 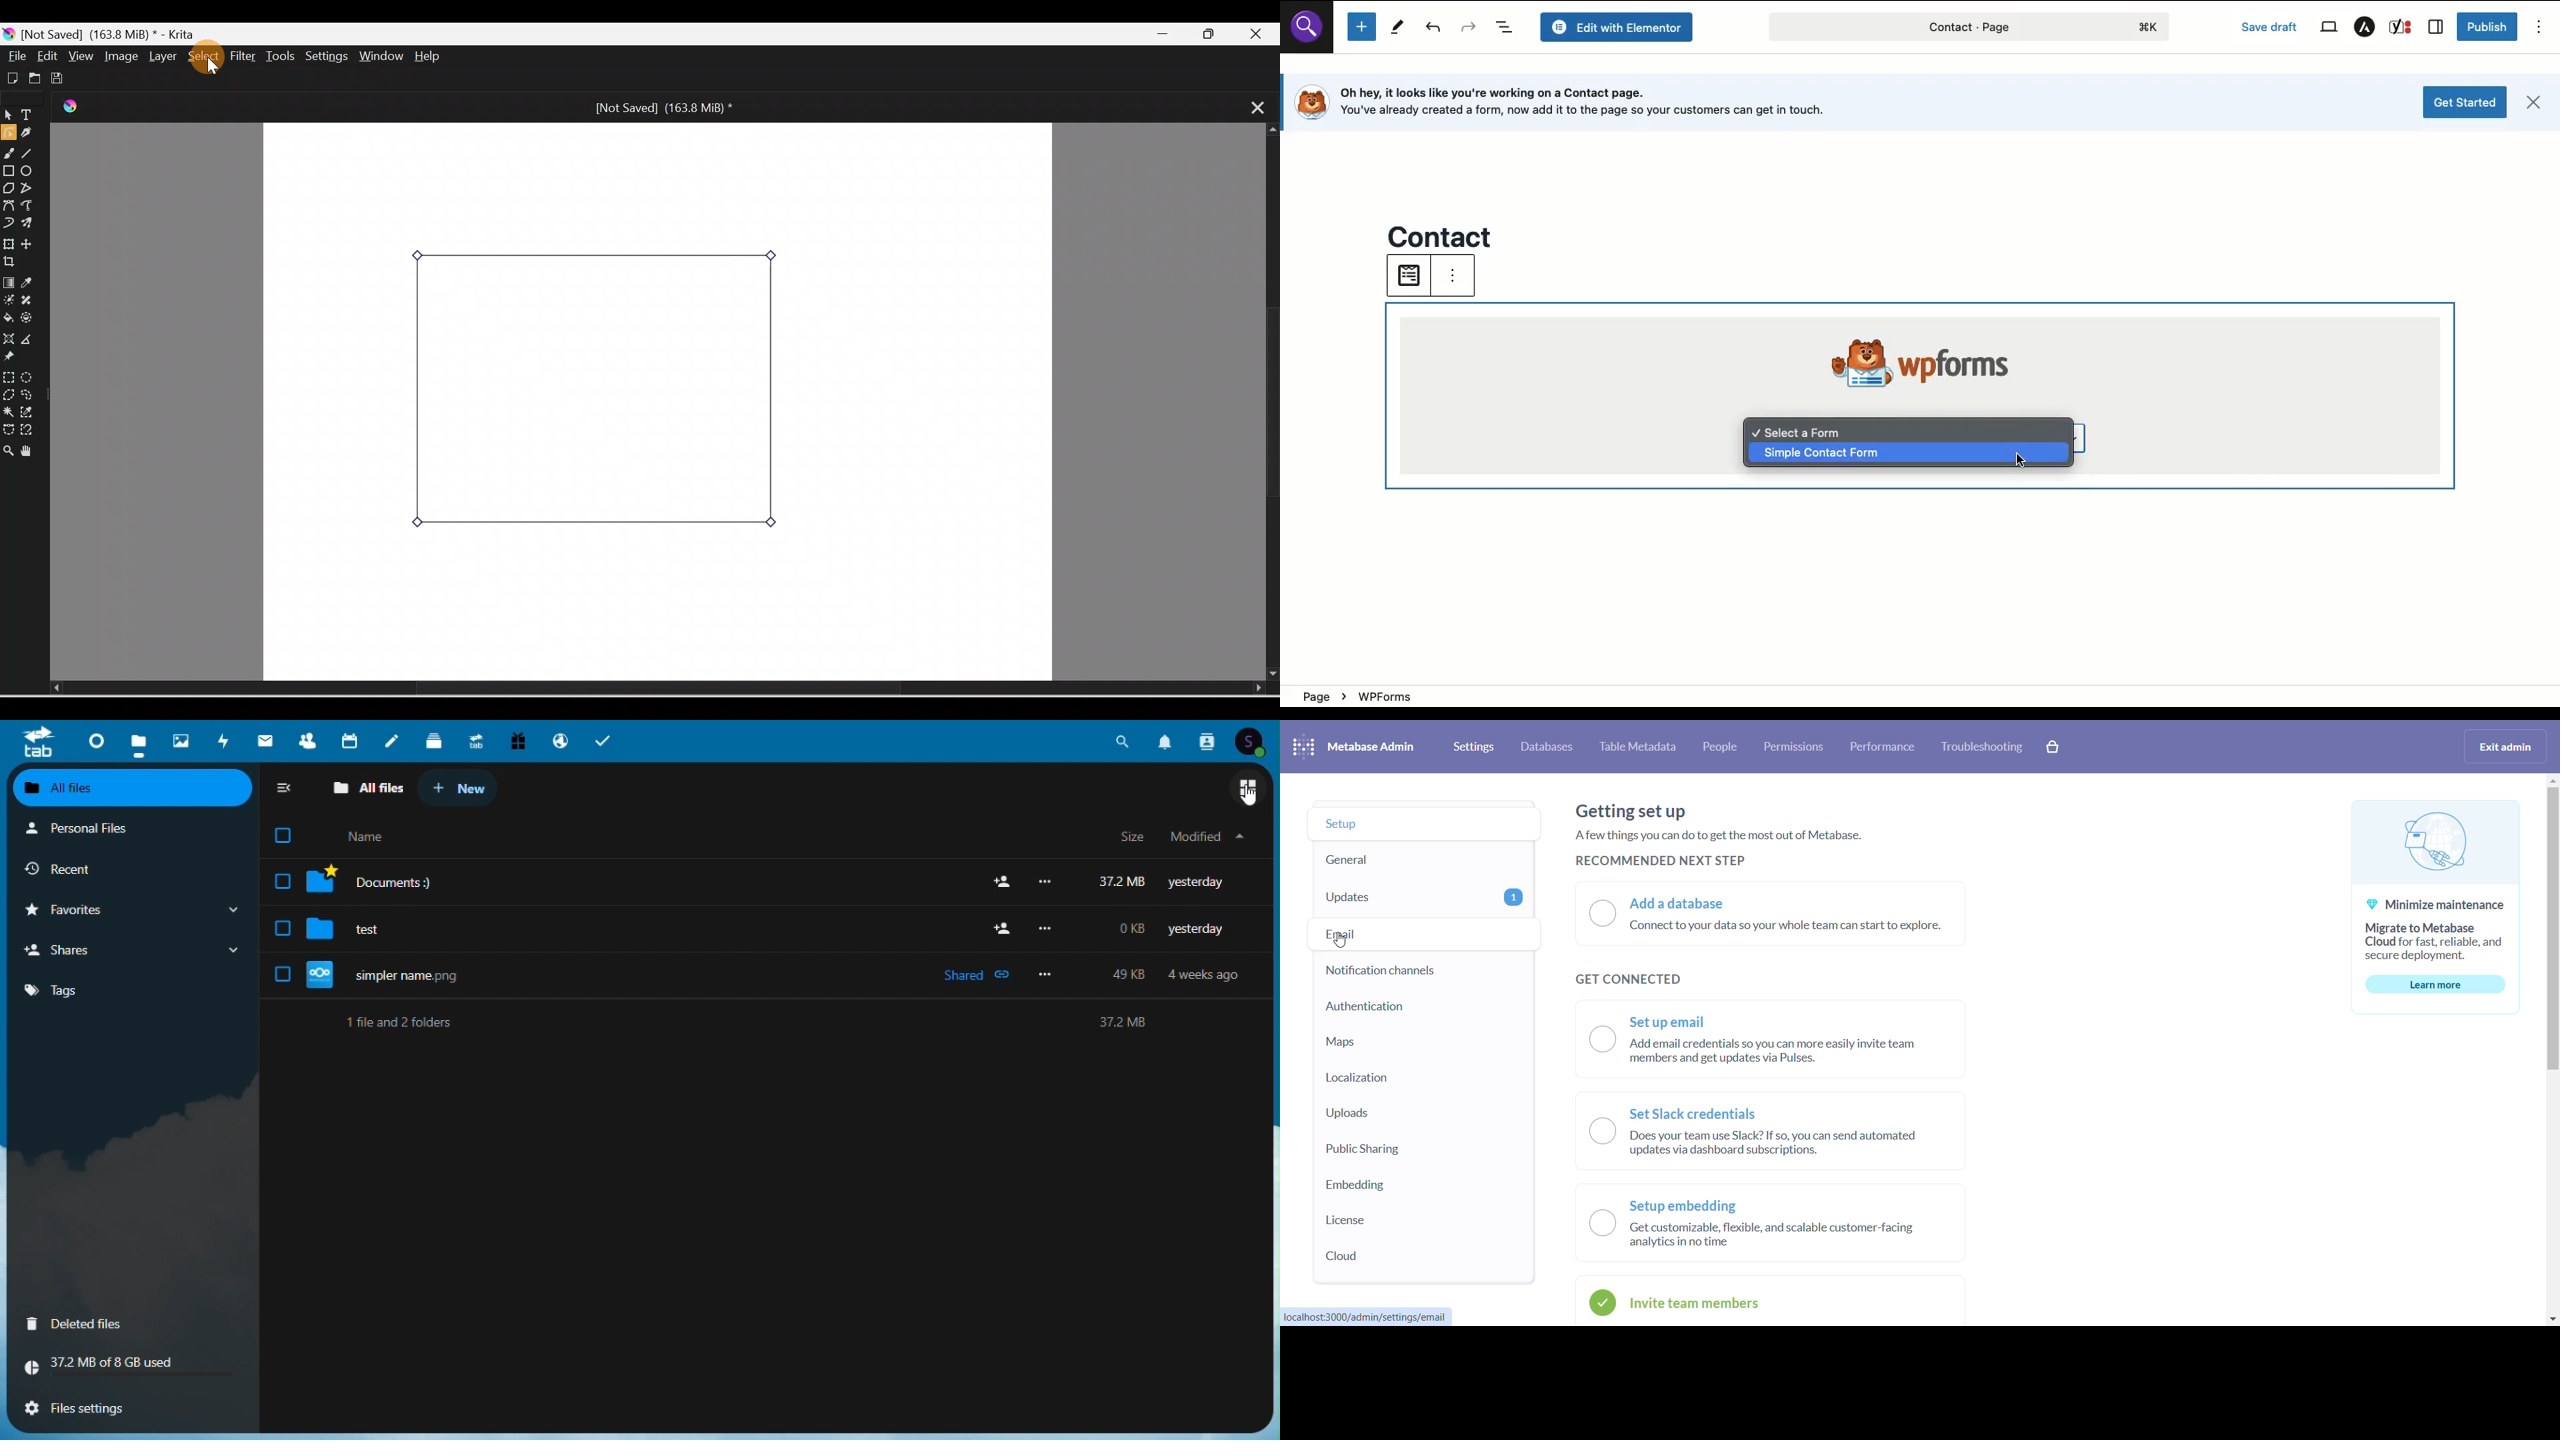 I want to click on Assistant tool, so click(x=8, y=339).